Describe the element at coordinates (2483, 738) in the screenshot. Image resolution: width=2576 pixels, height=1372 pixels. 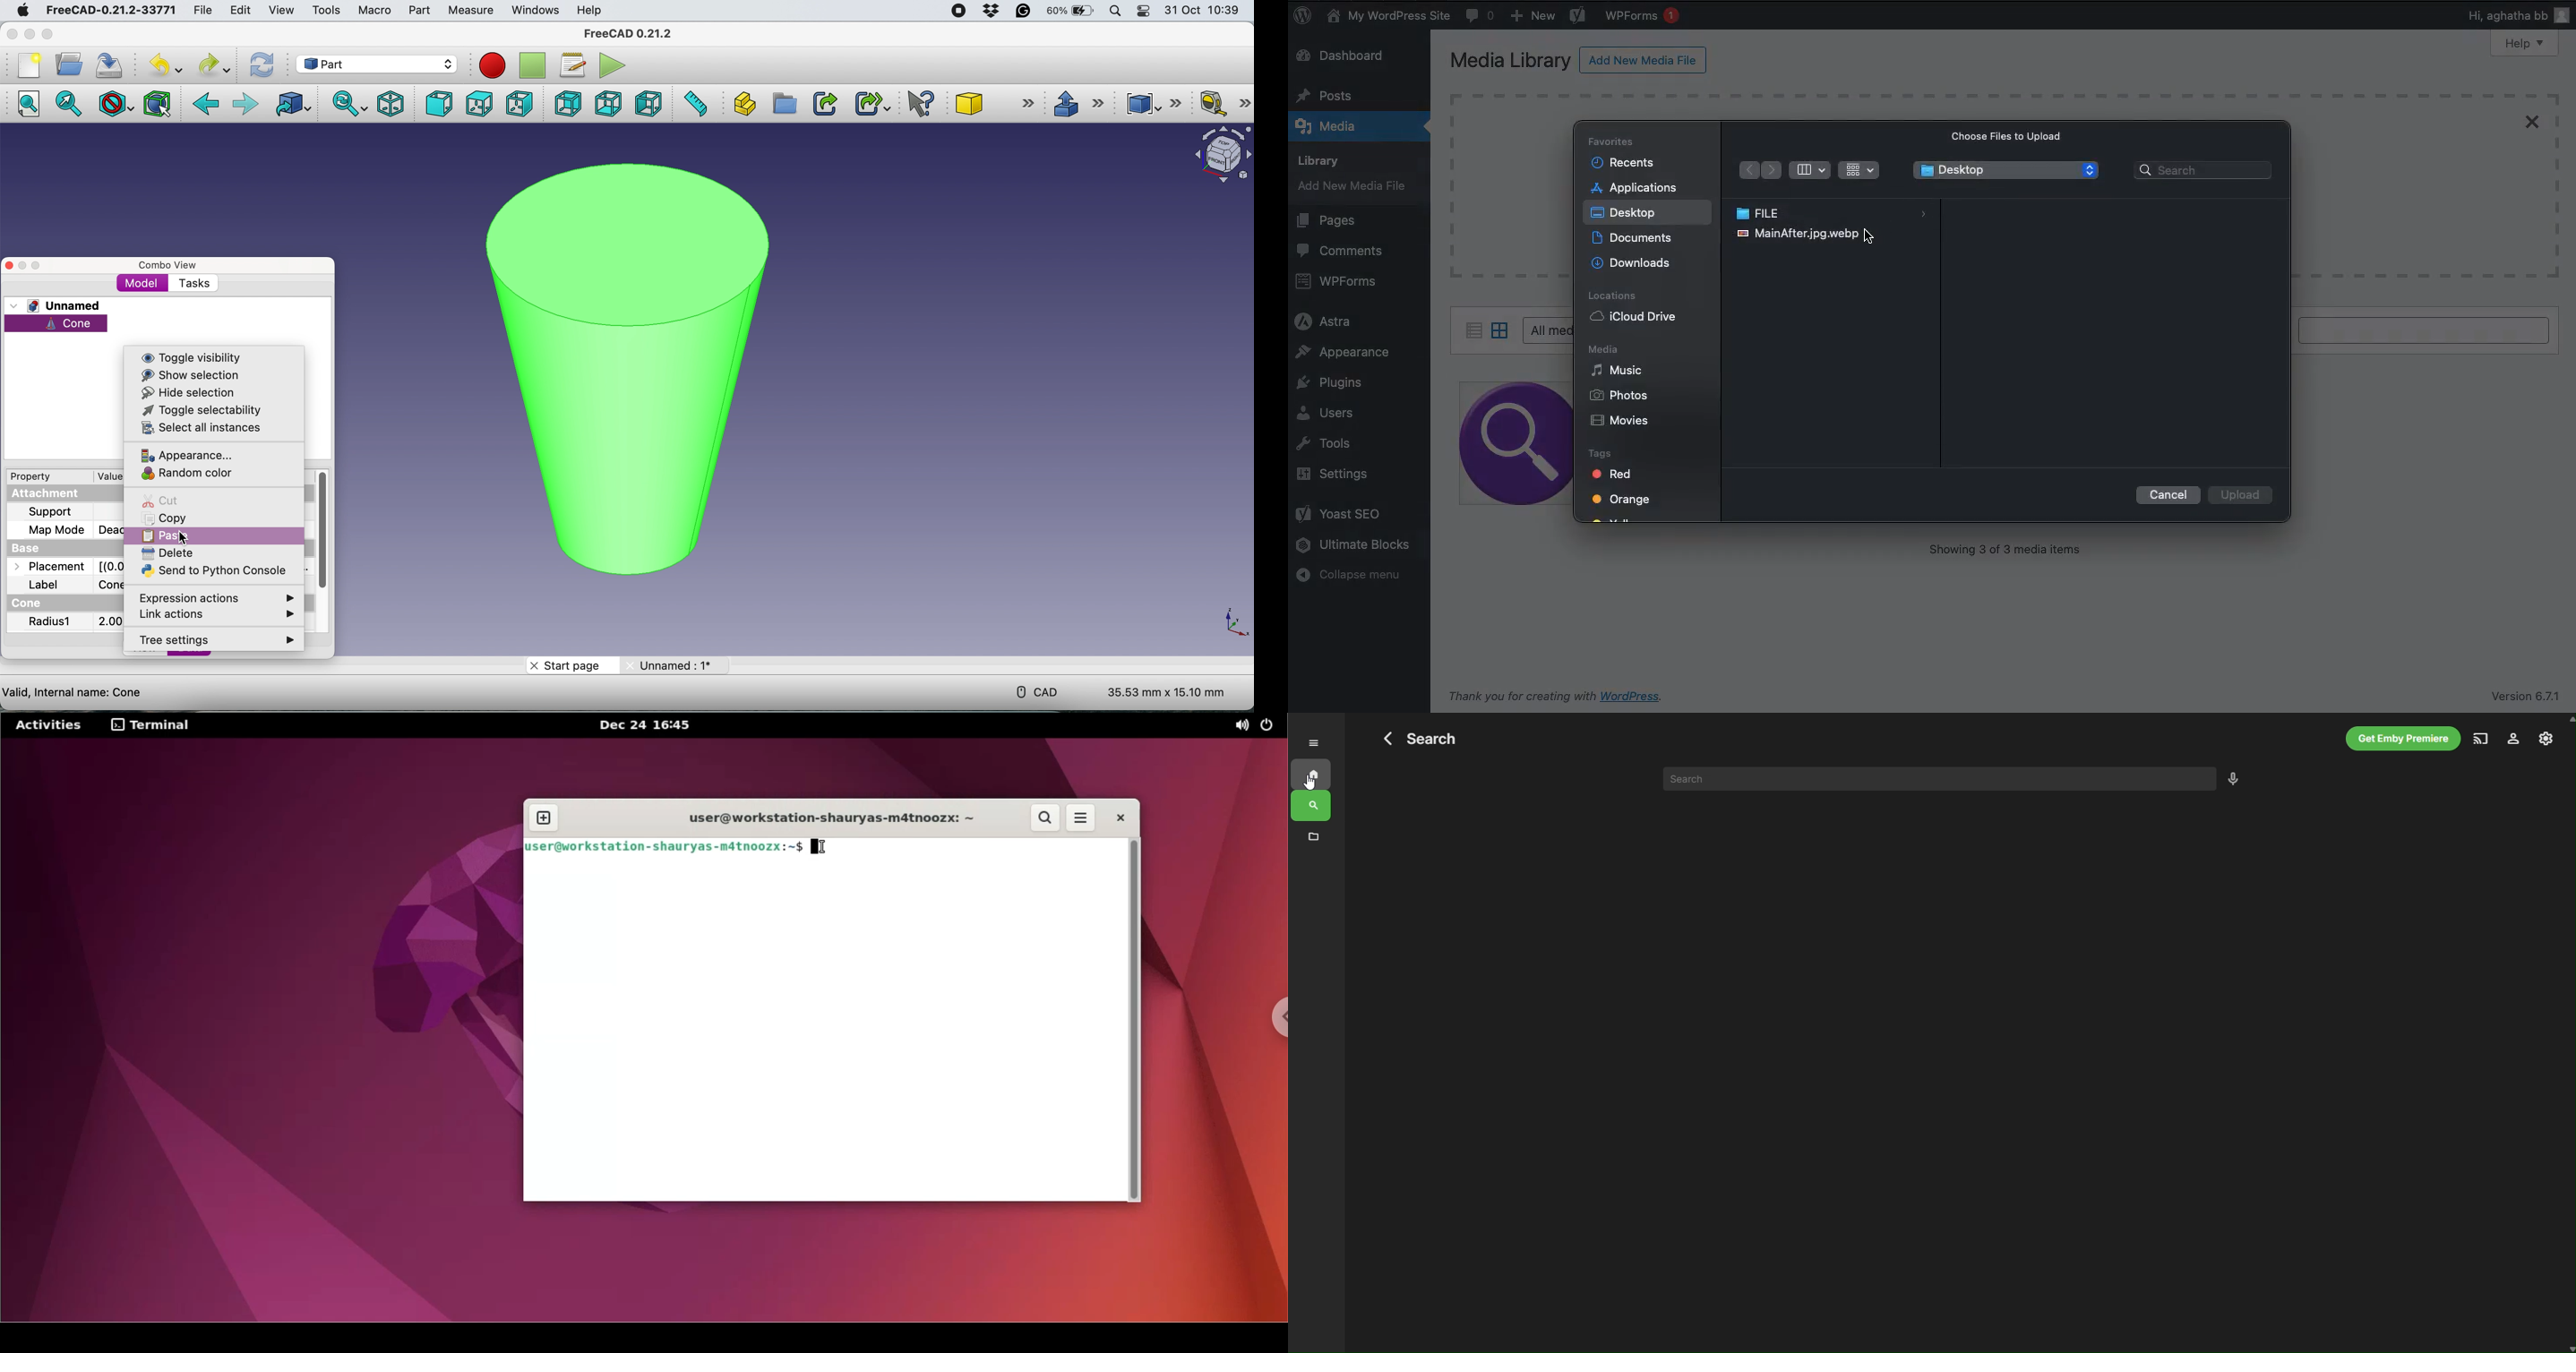
I see `Broadcast` at that location.